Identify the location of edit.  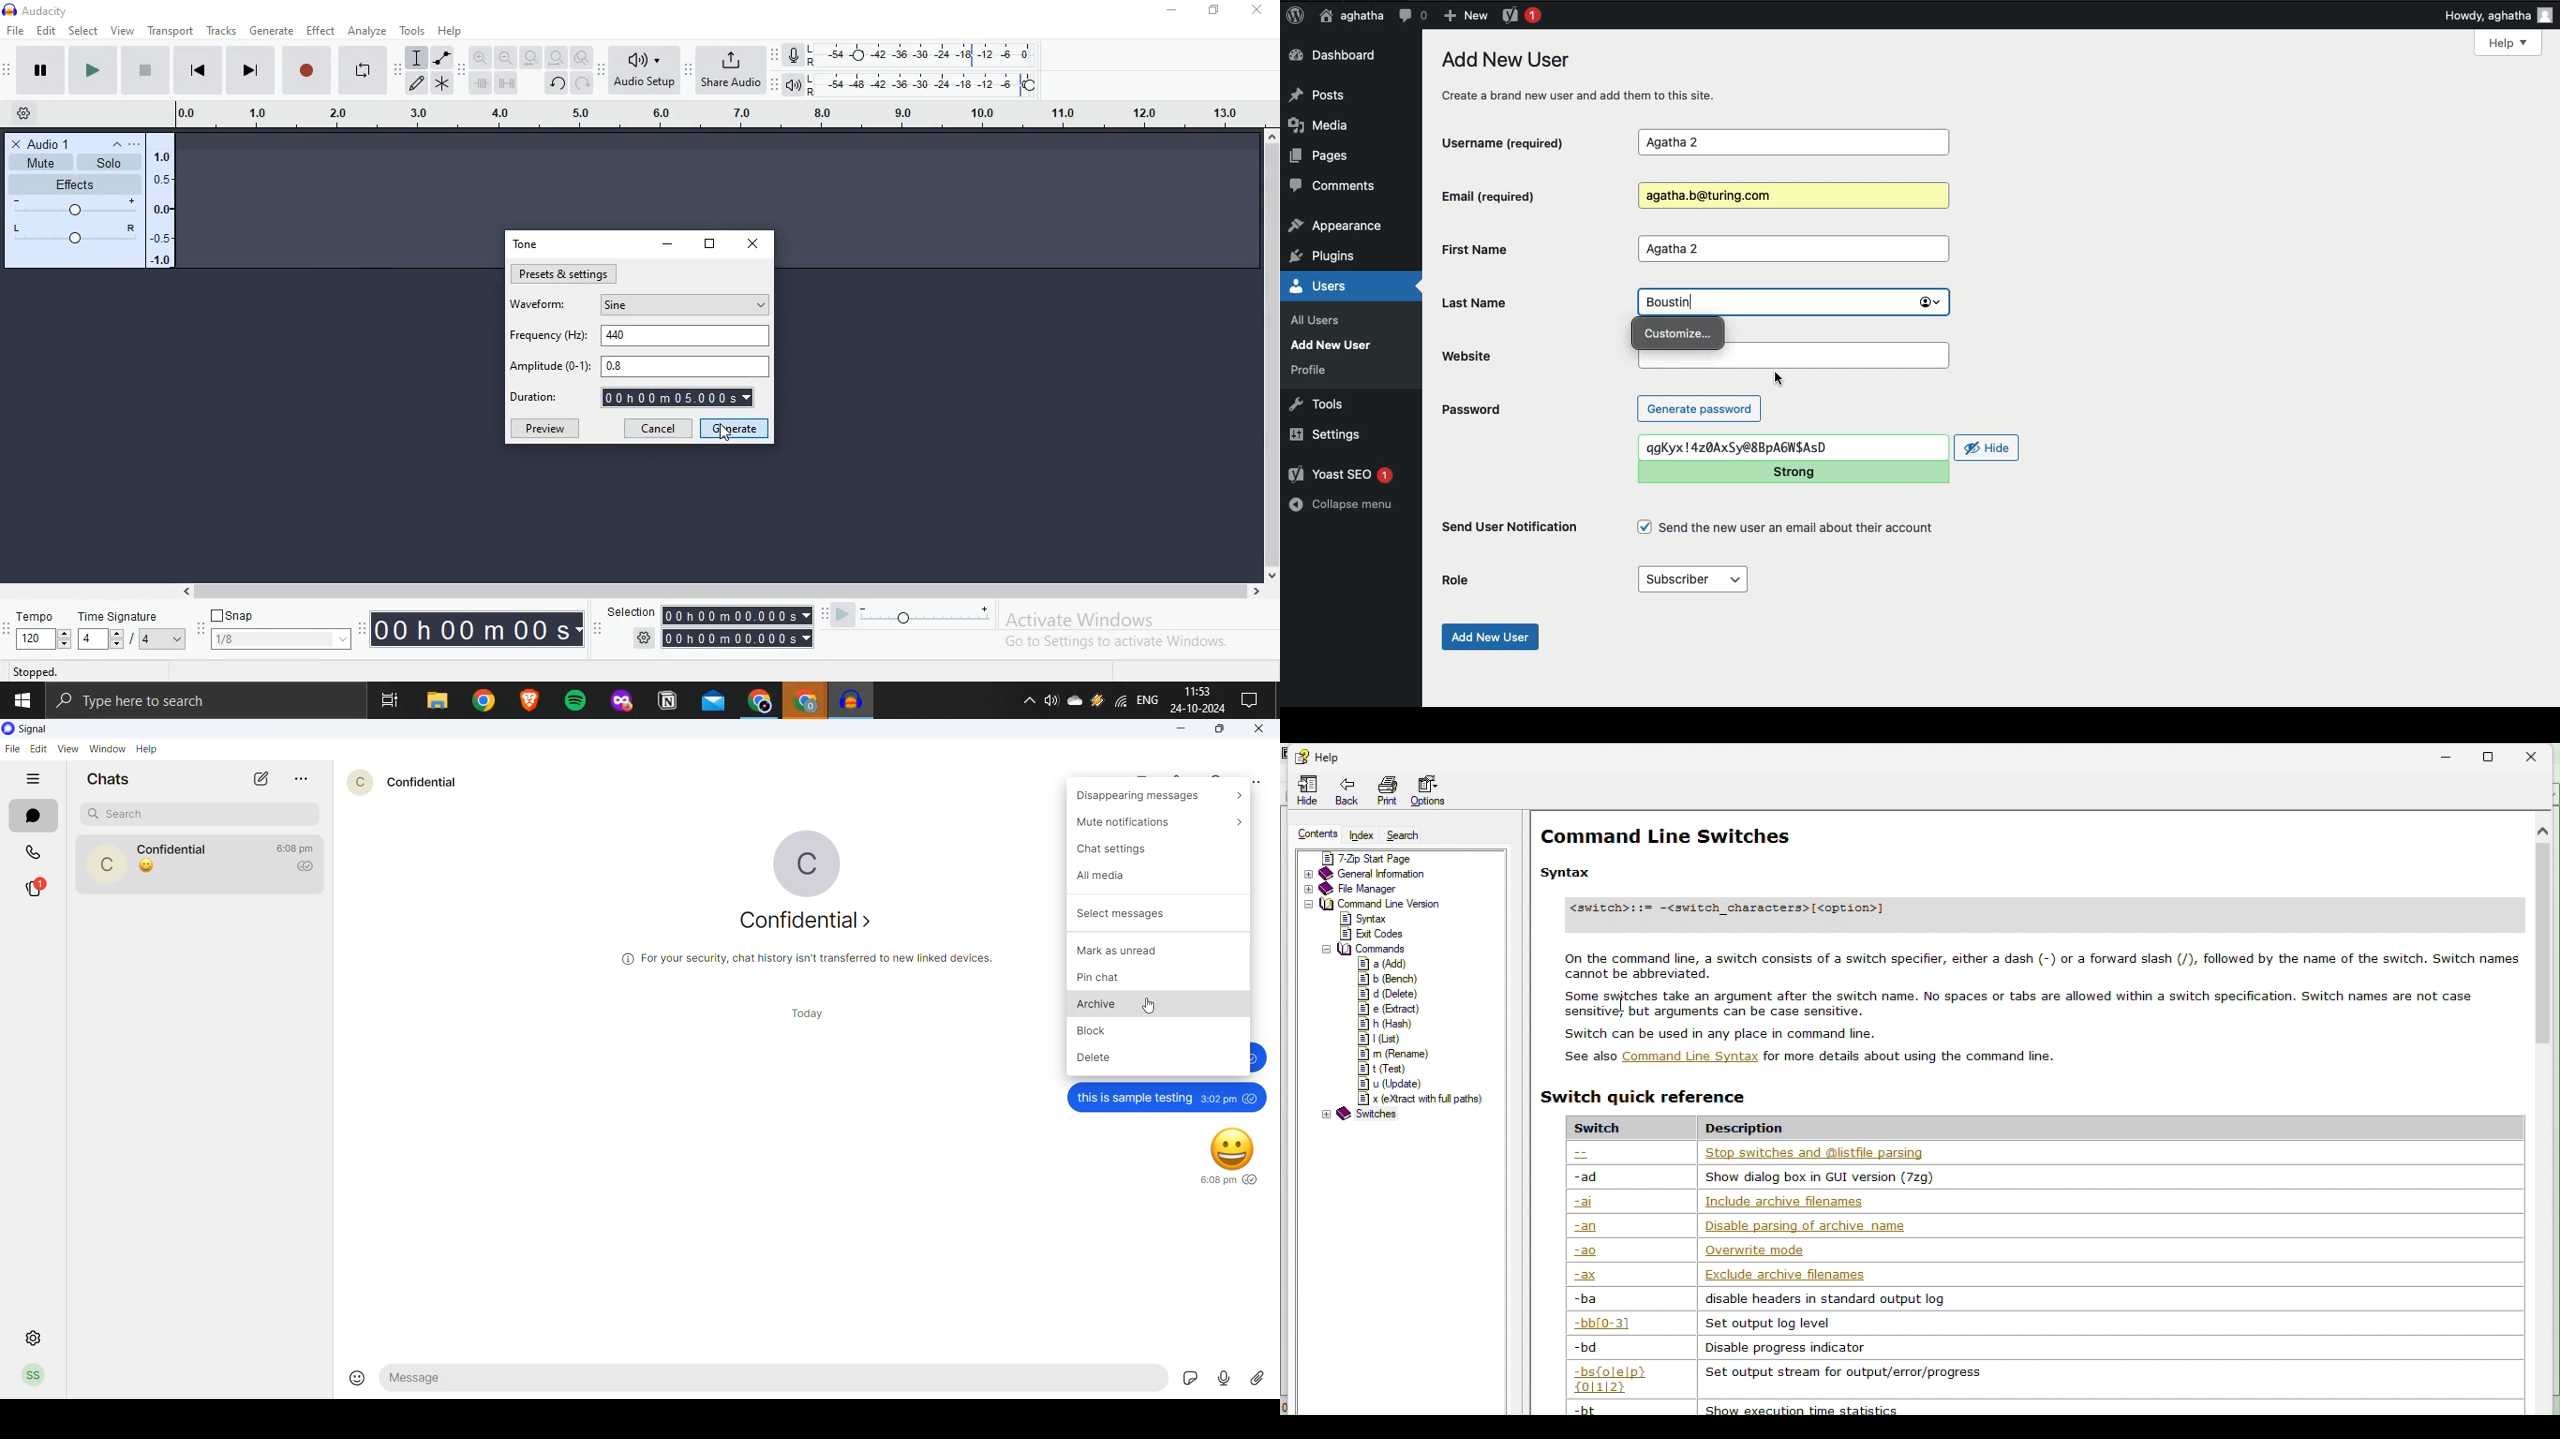
(38, 747).